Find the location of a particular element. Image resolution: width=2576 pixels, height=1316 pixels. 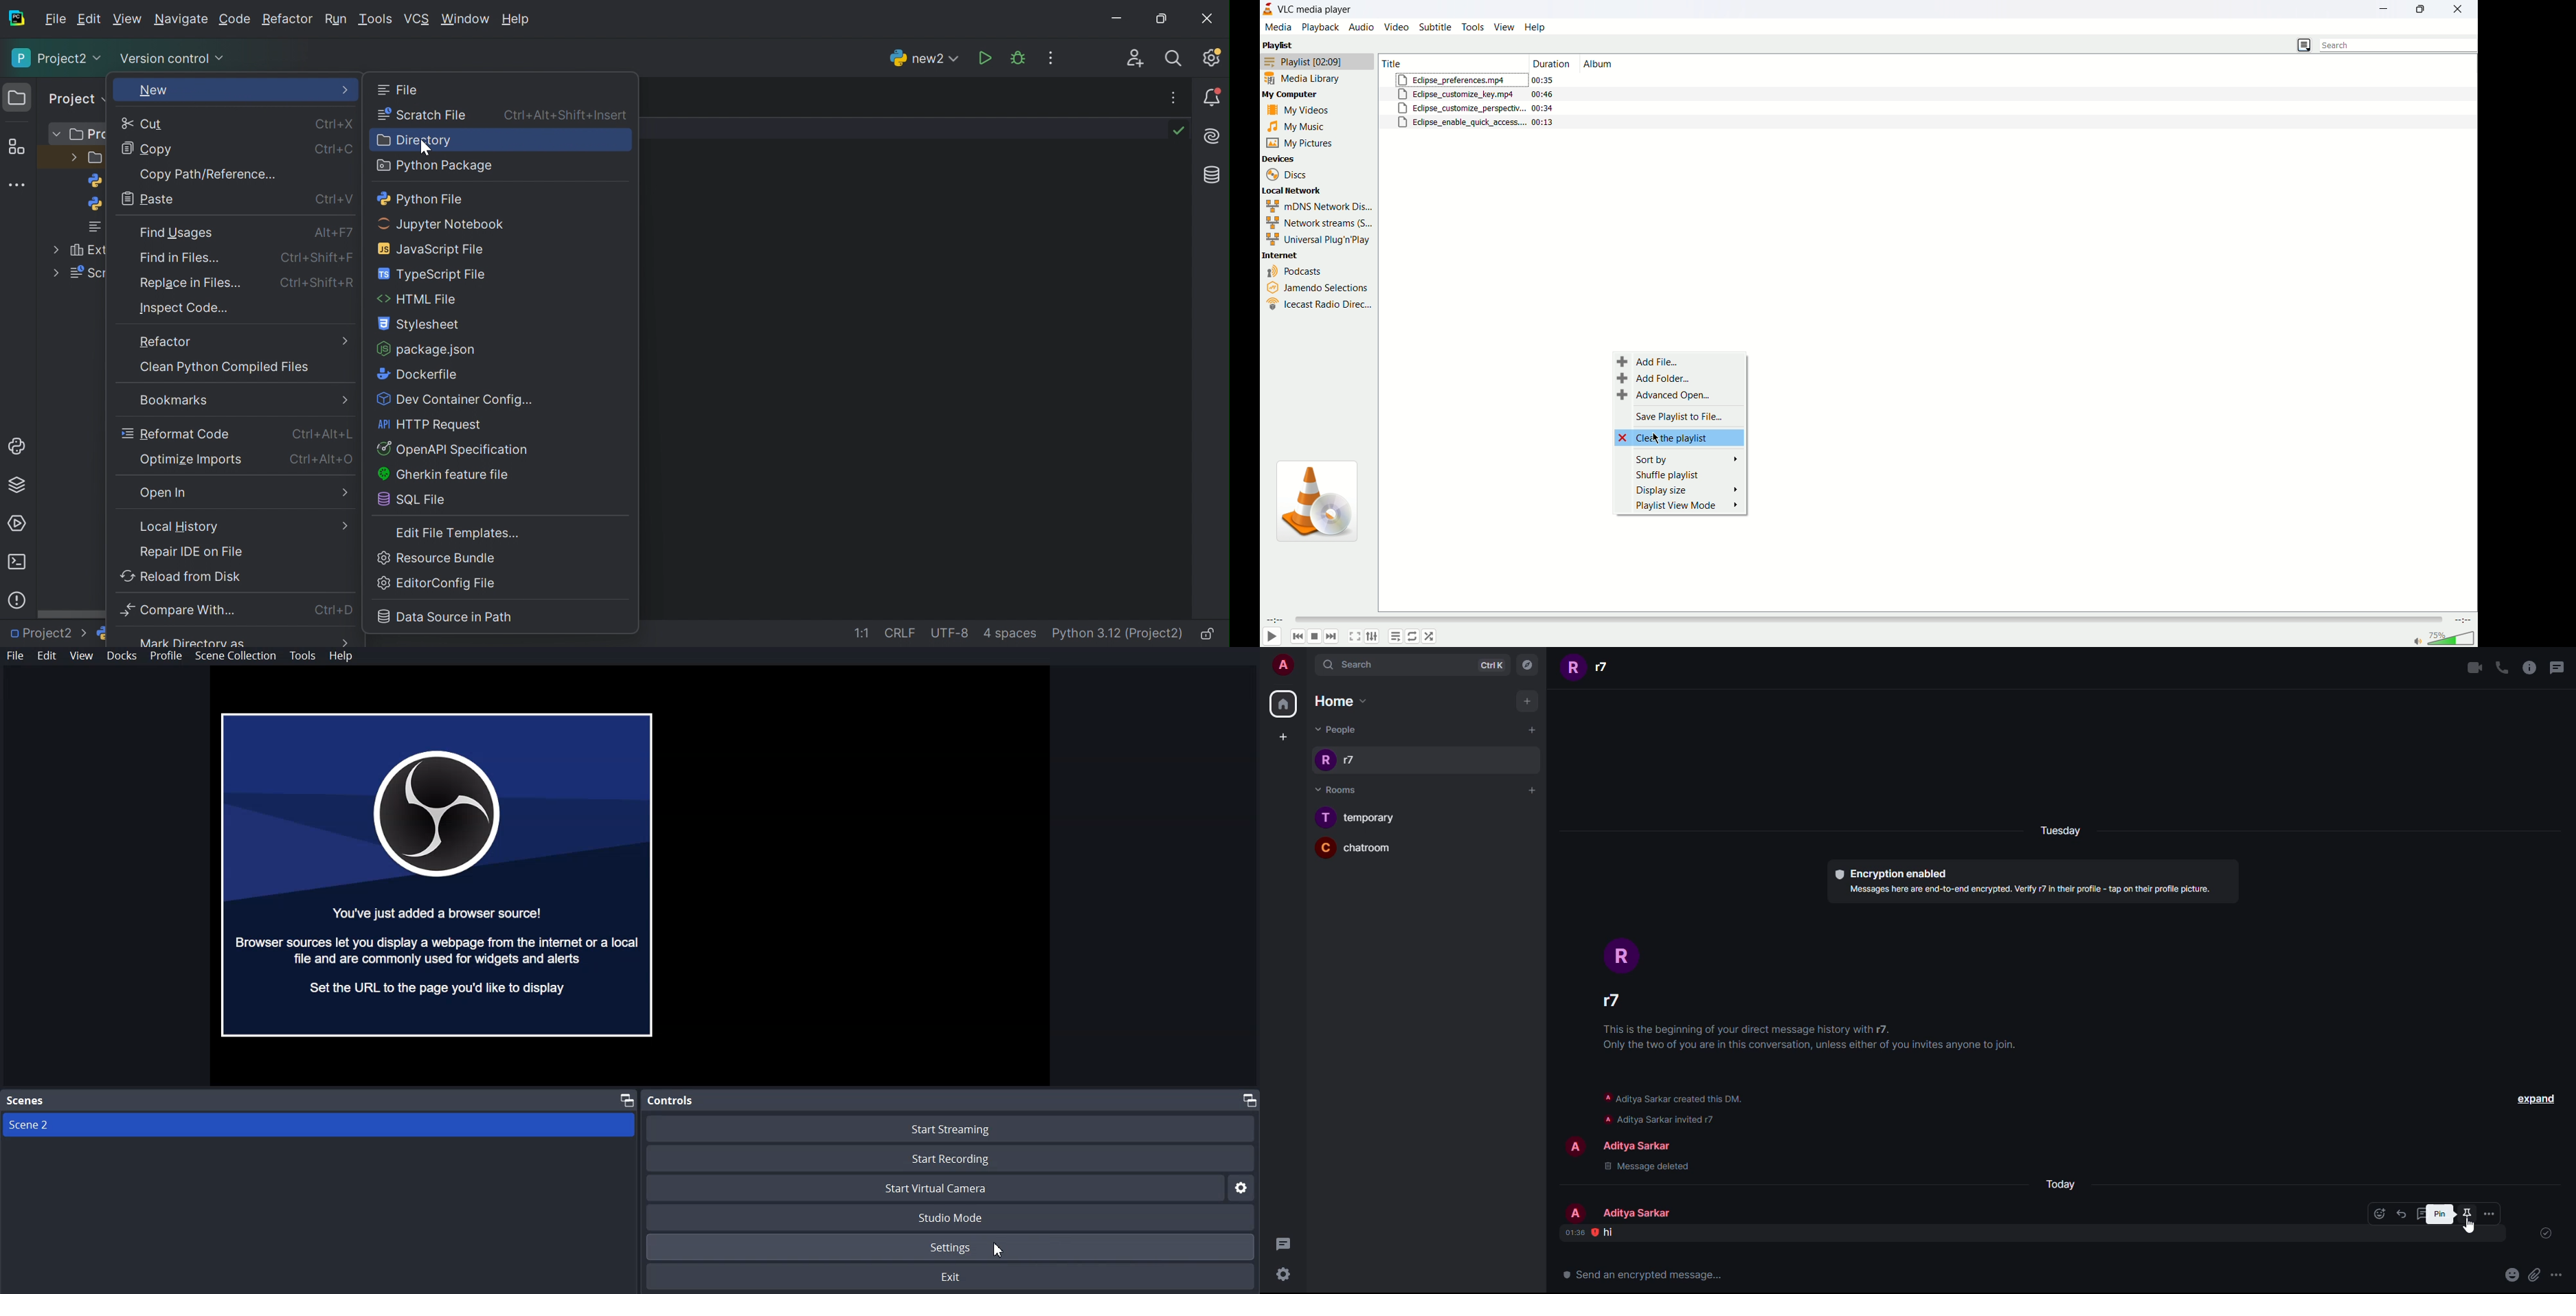

Maximize is located at coordinates (627, 1099).